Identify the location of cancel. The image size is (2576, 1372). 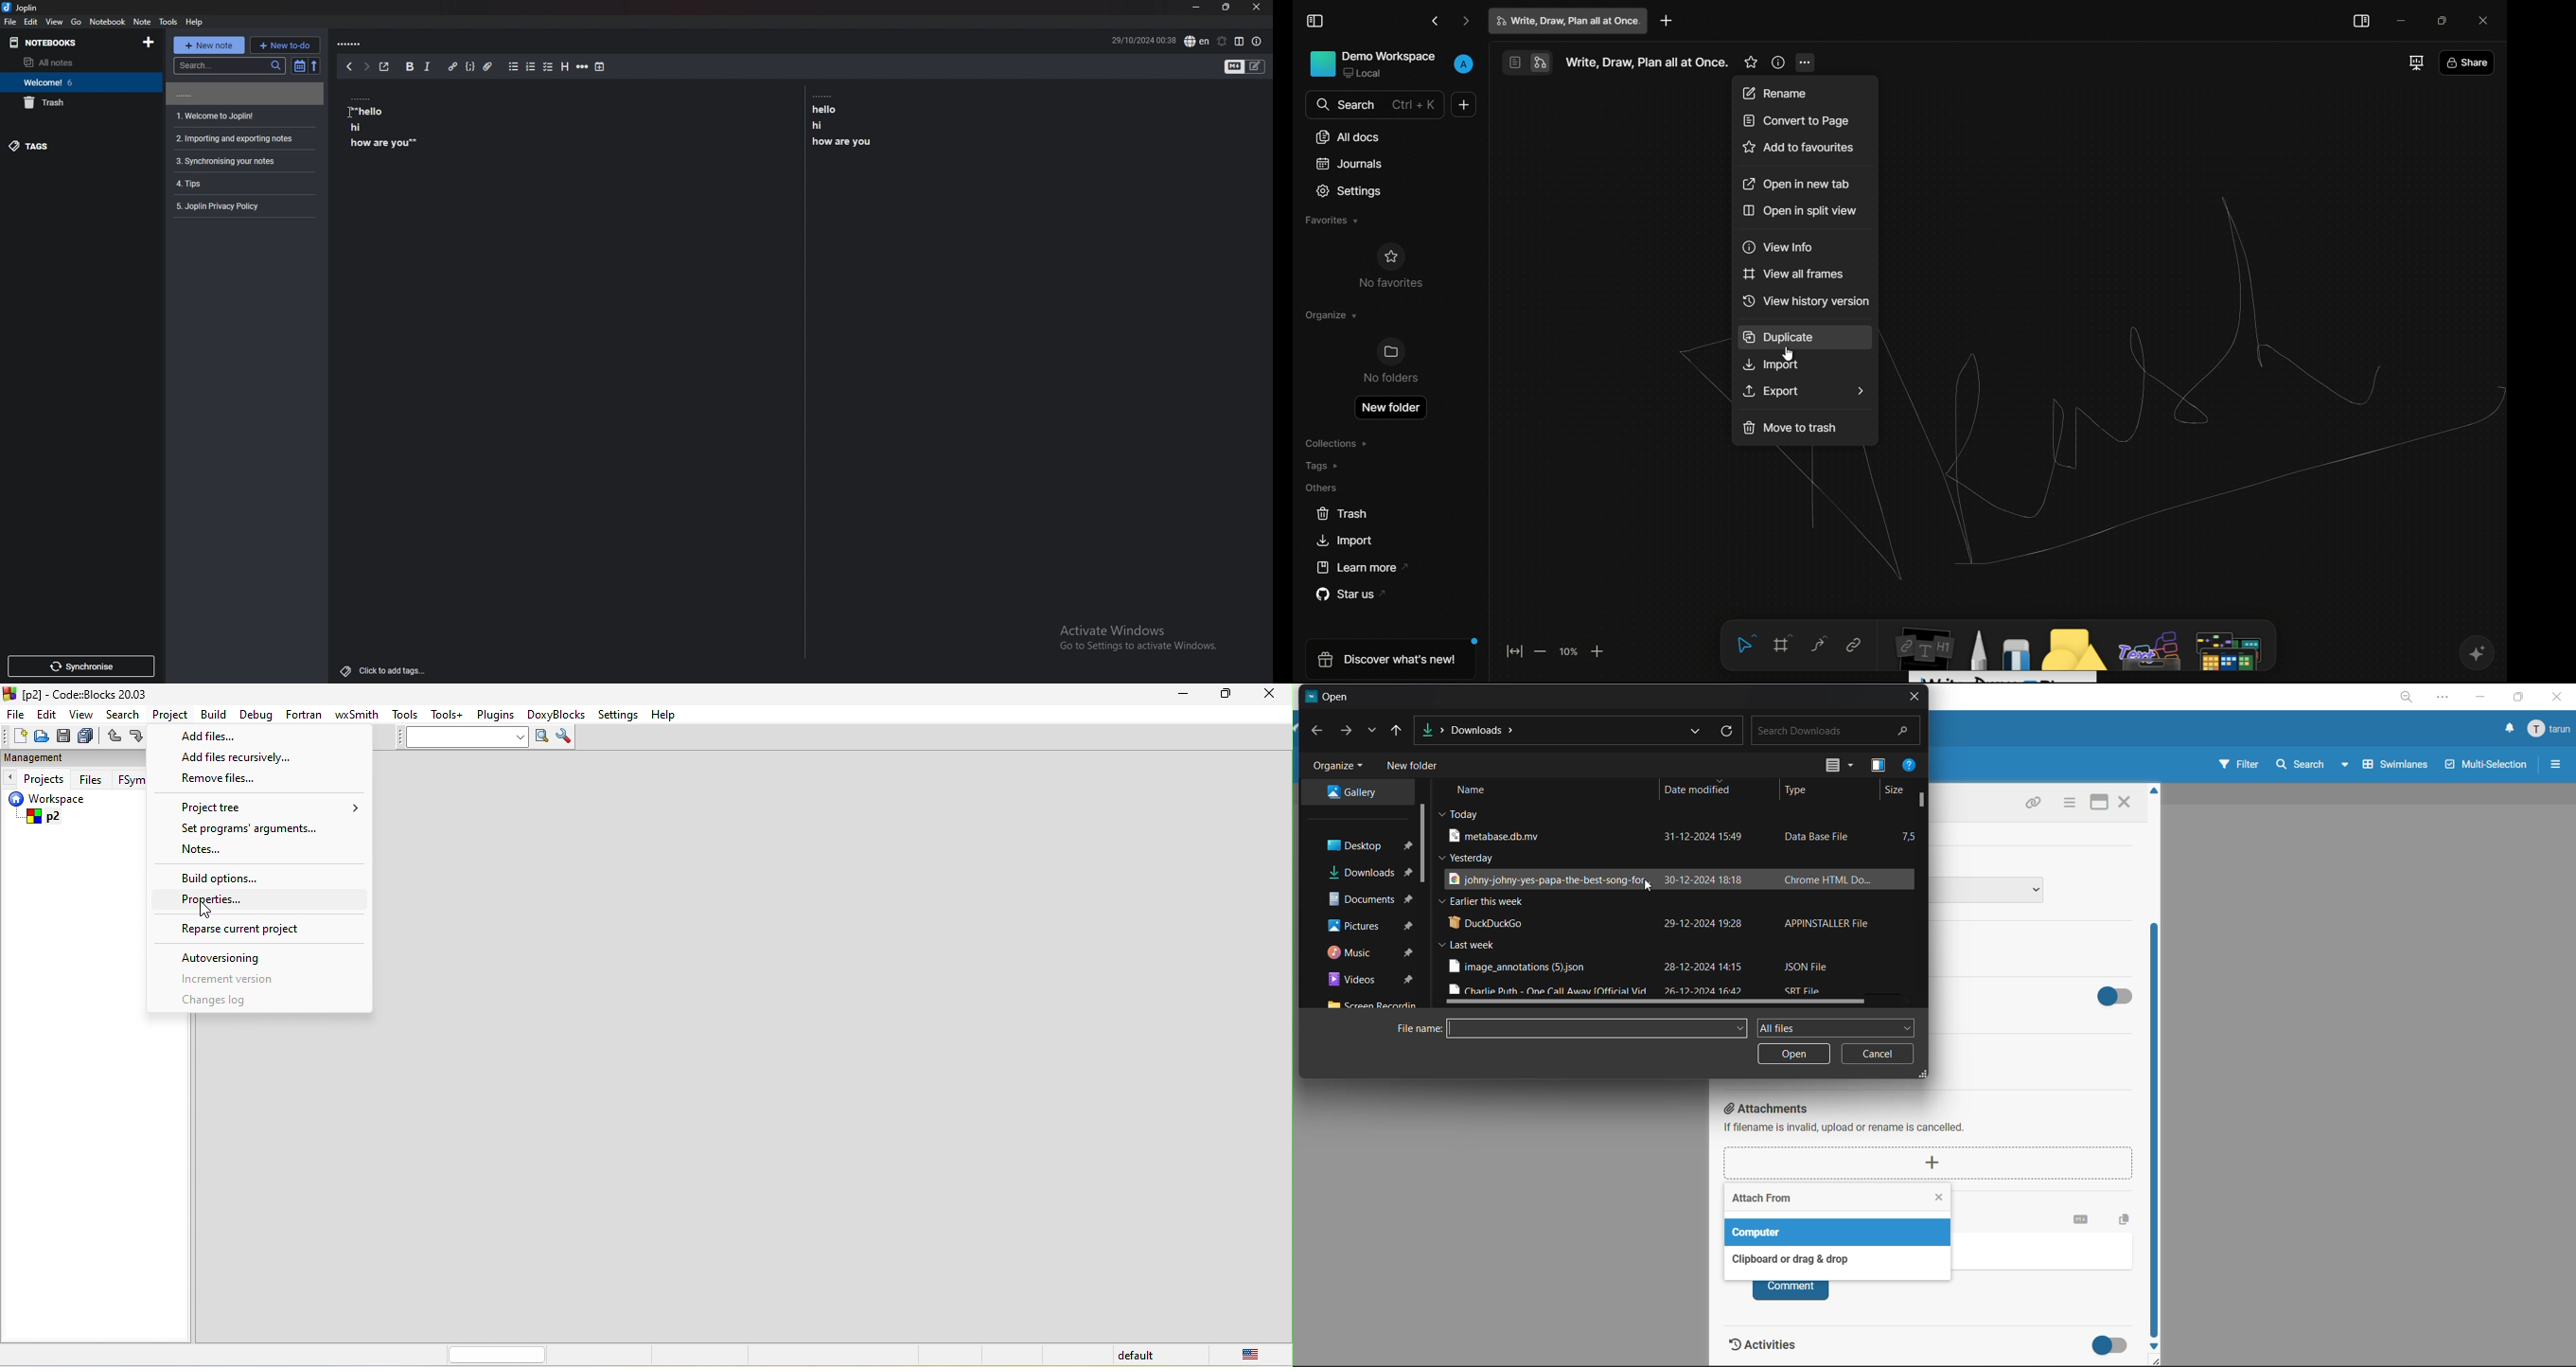
(1878, 1057).